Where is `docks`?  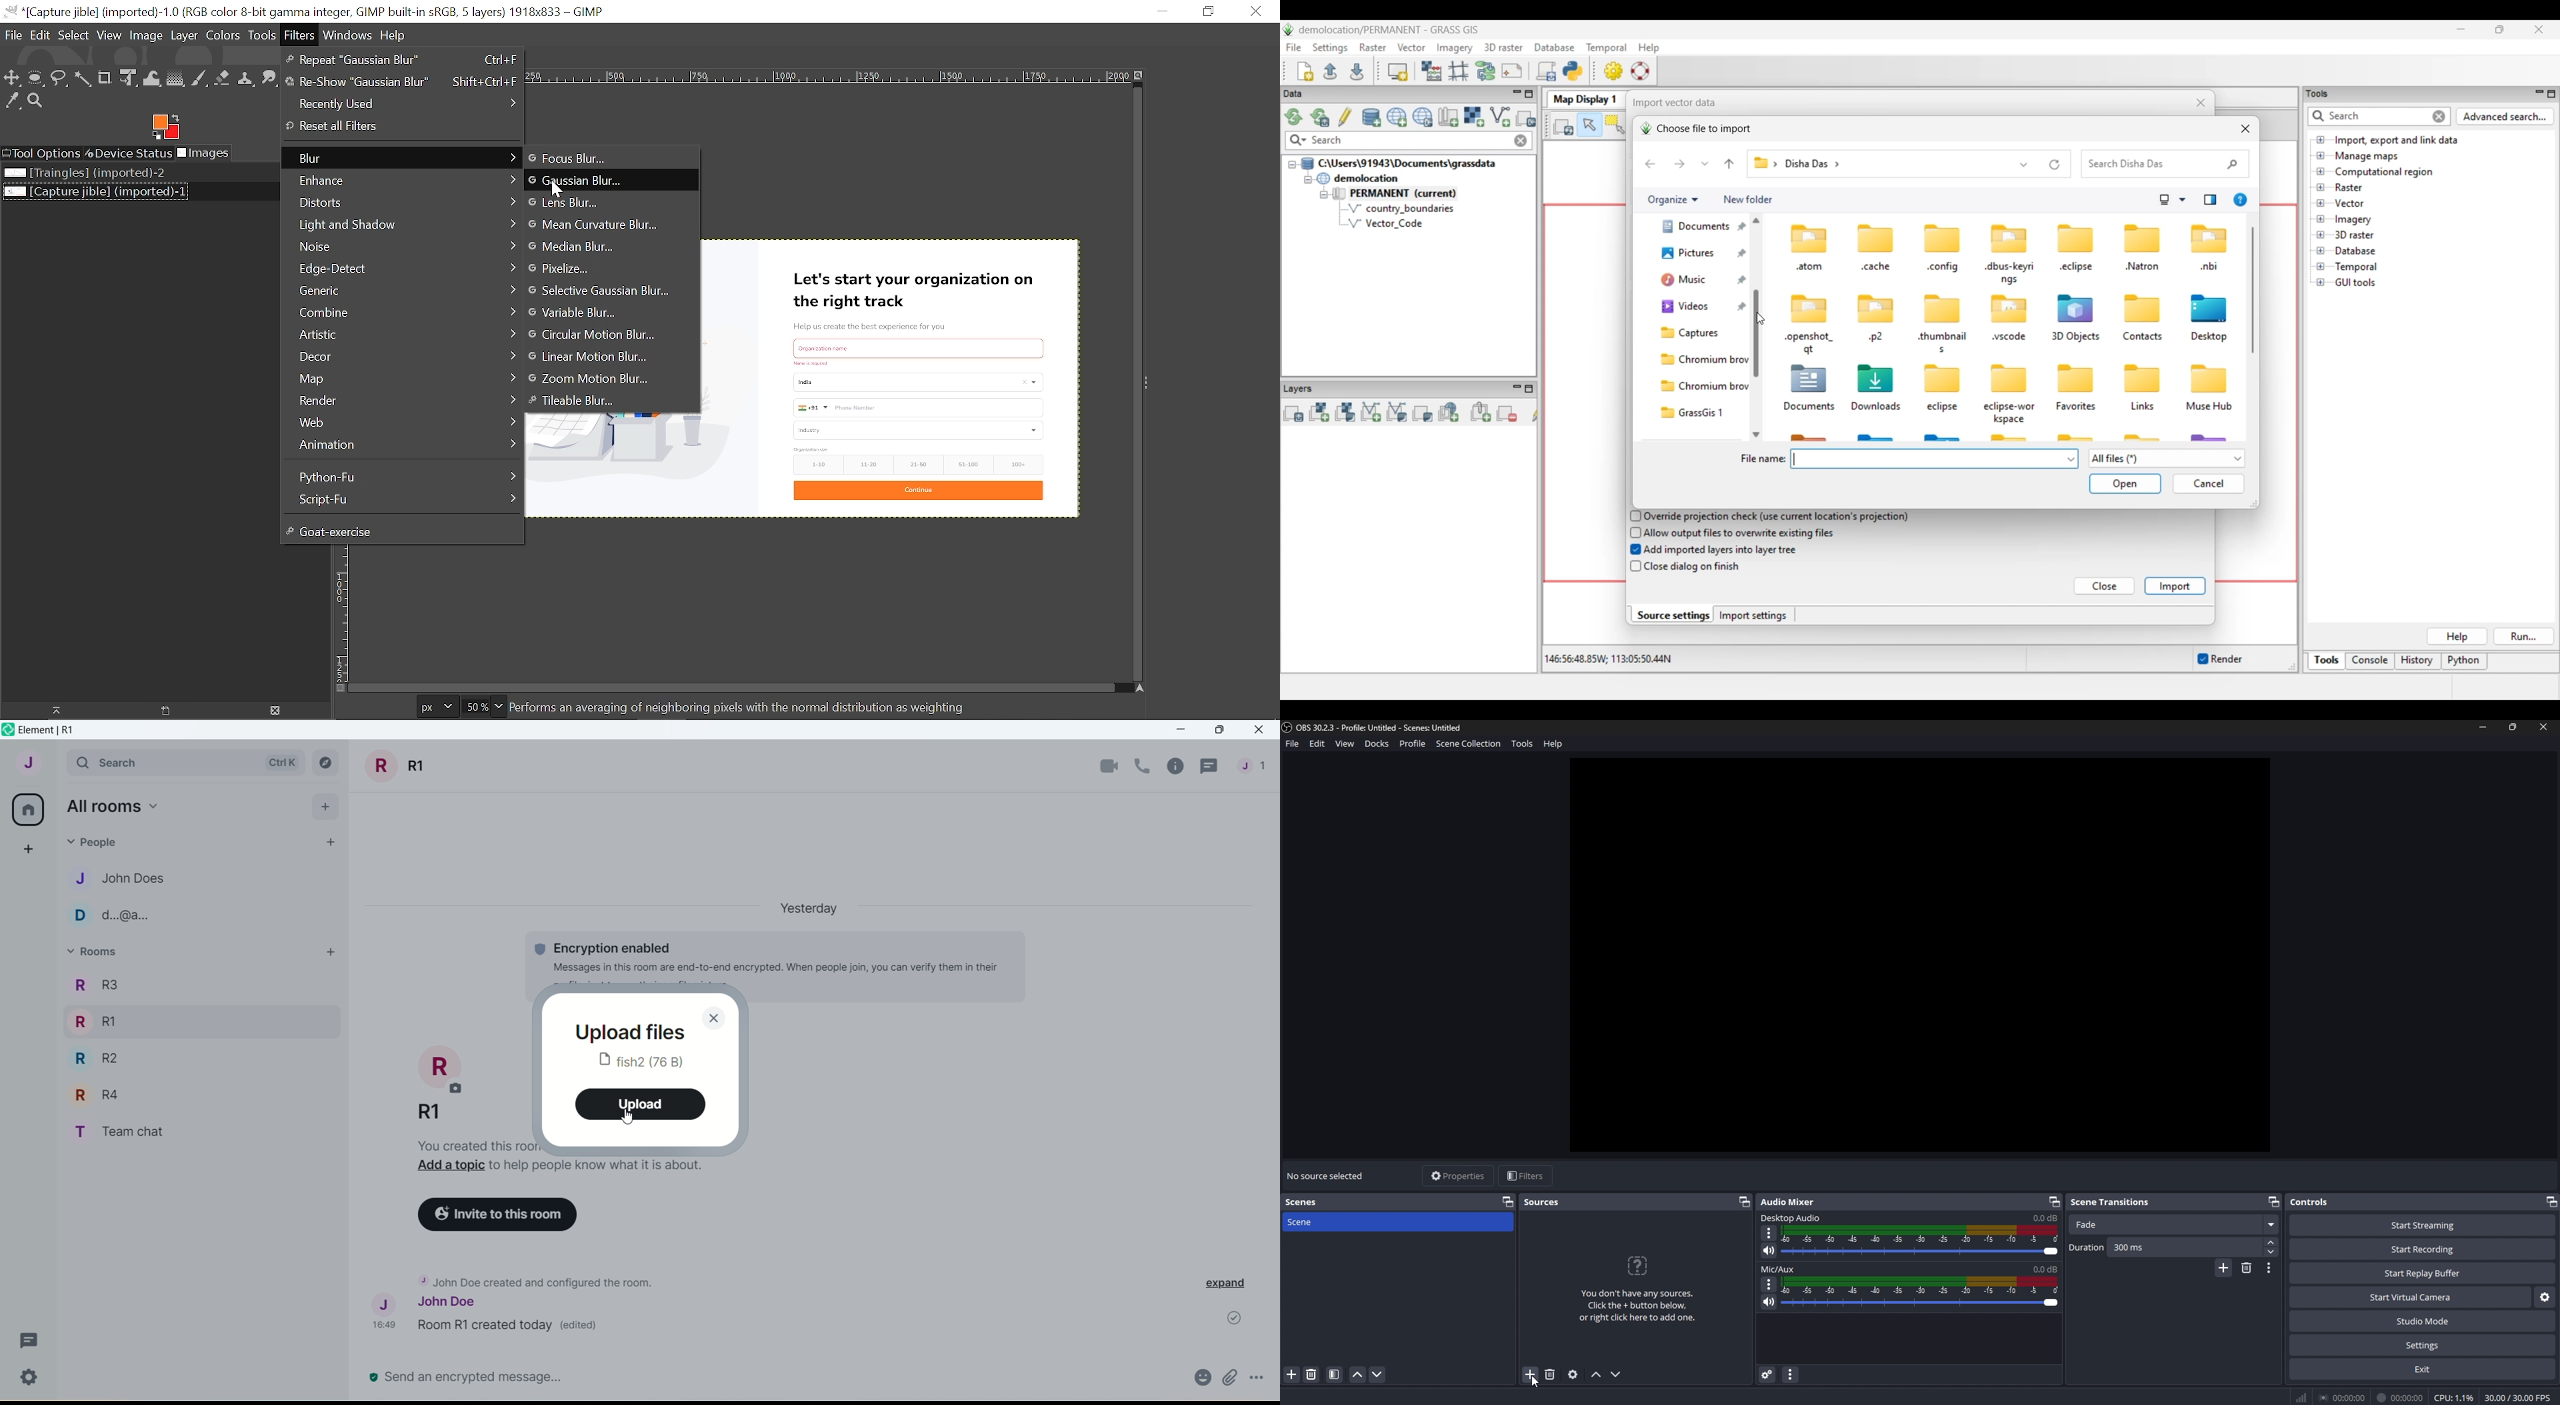 docks is located at coordinates (1377, 743).